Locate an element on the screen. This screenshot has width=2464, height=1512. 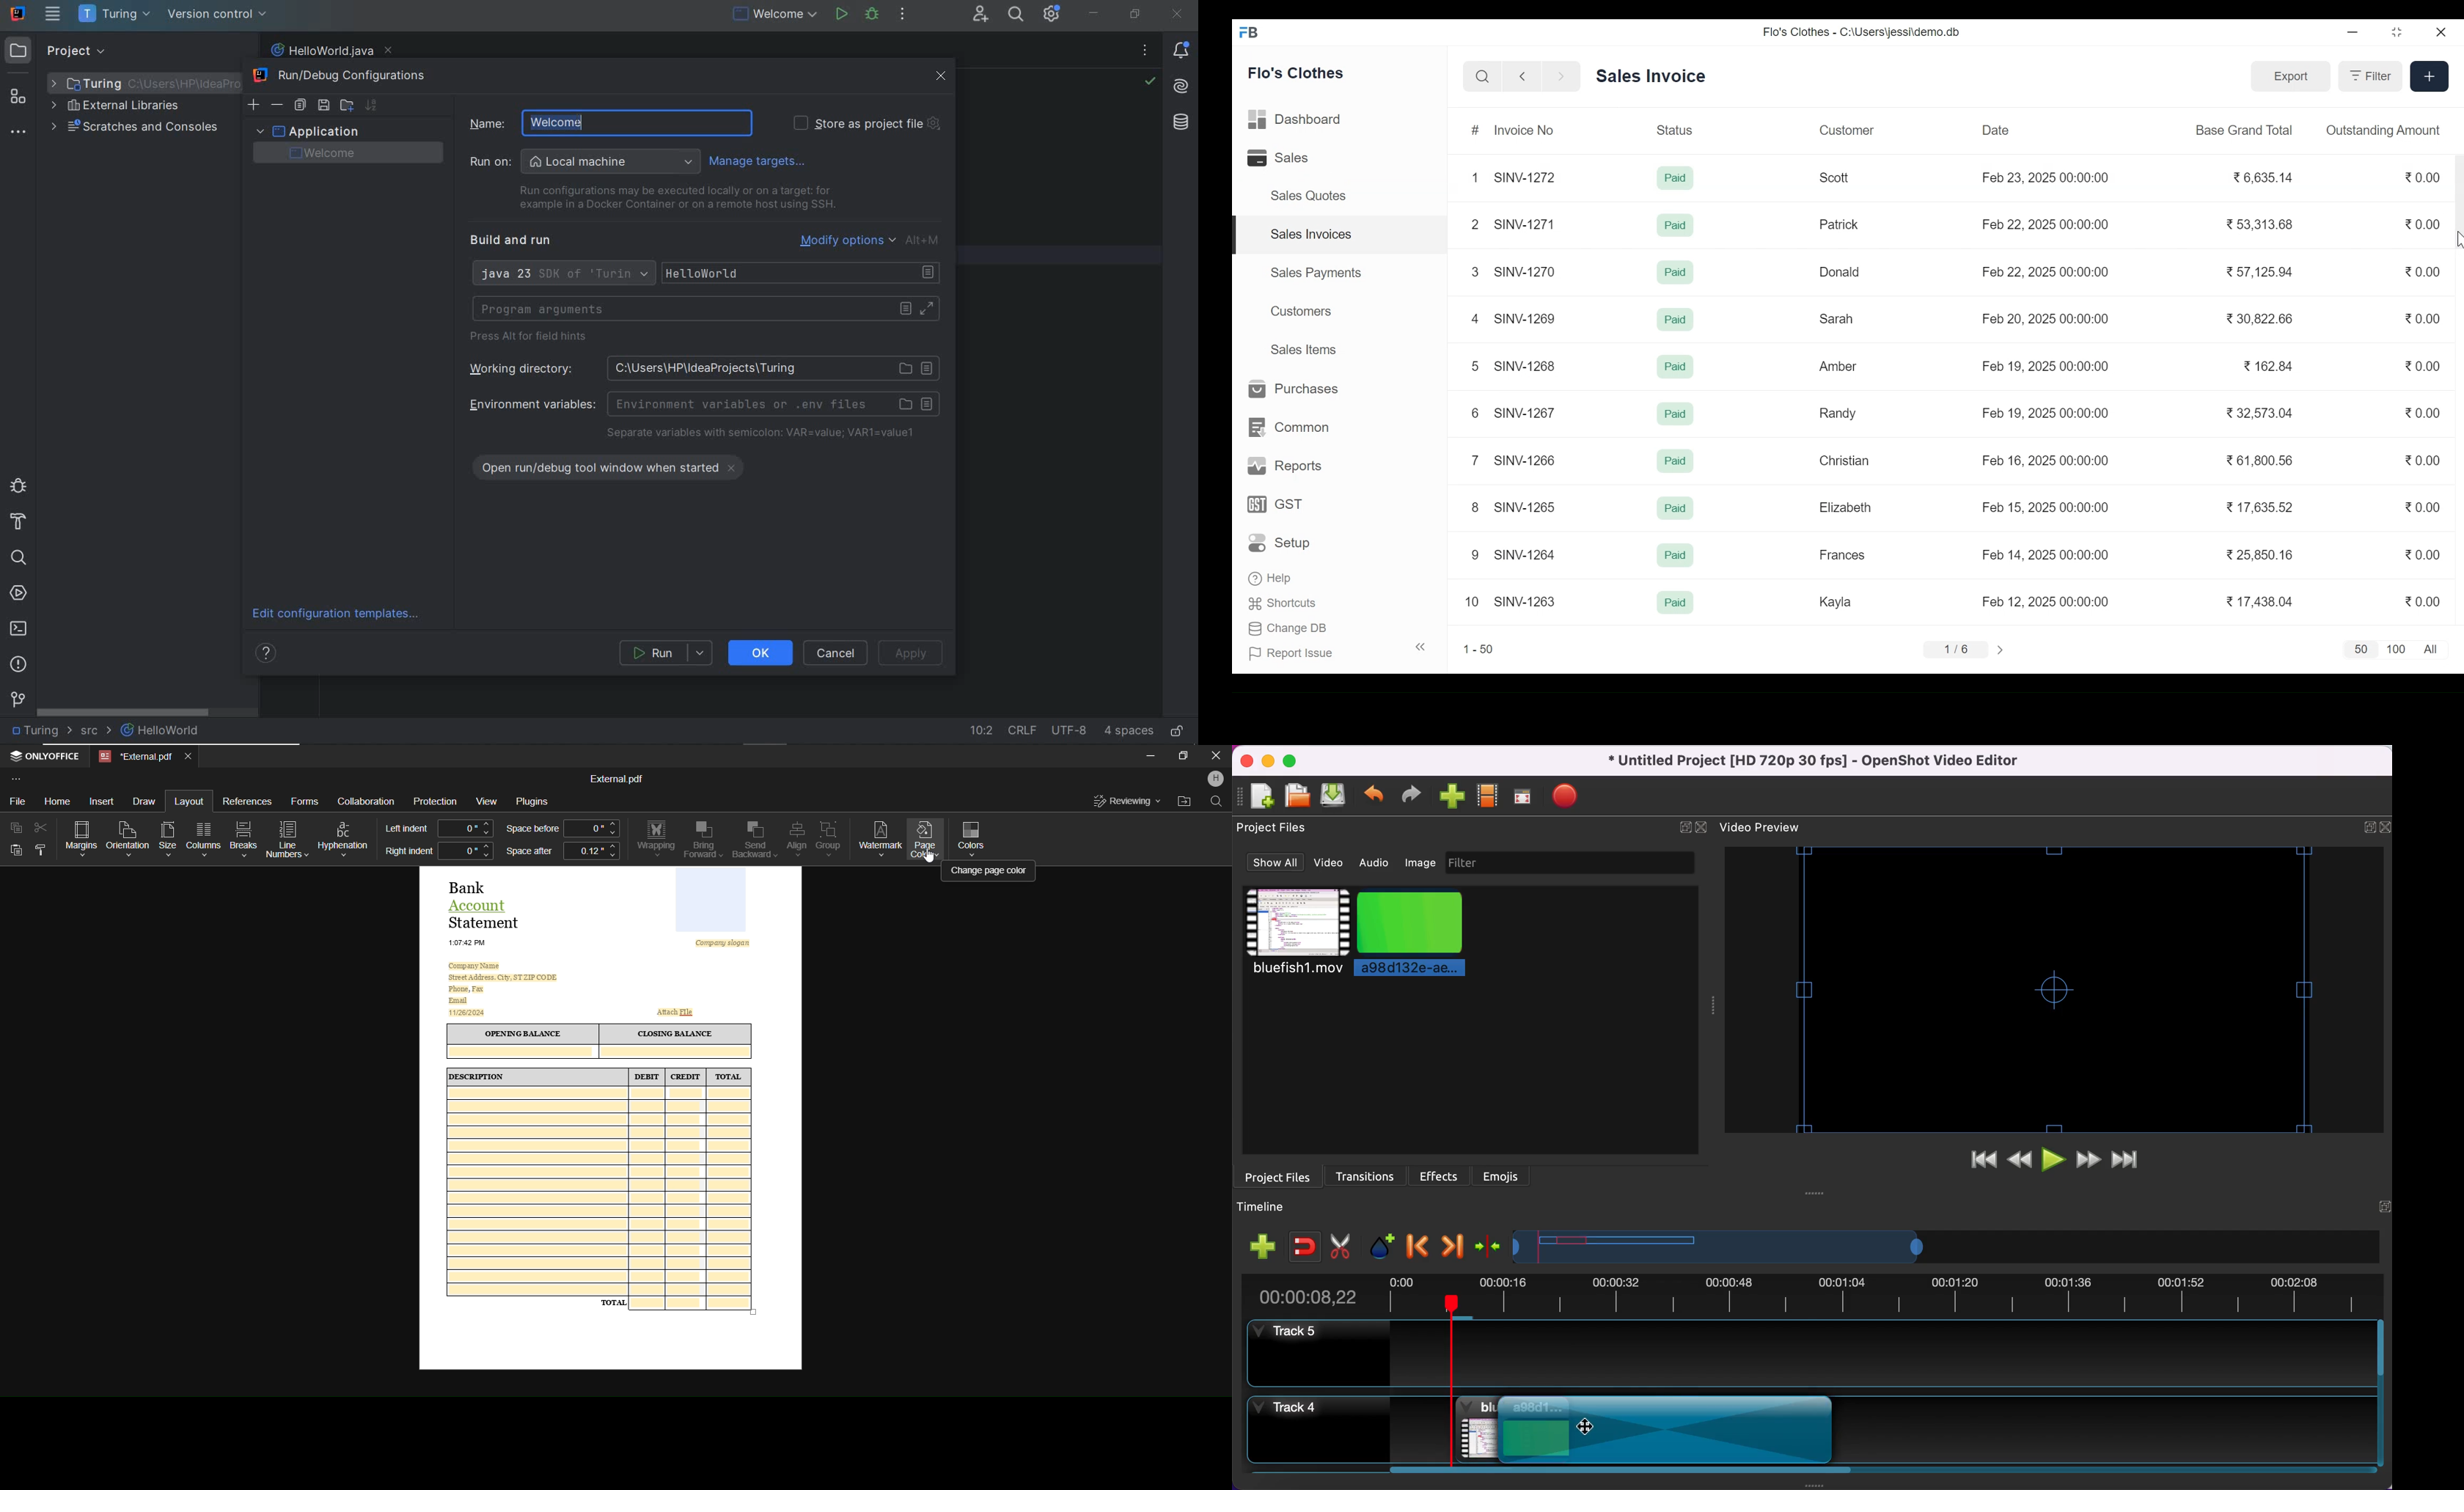
transitions is located at coordinates (1367, 1175).